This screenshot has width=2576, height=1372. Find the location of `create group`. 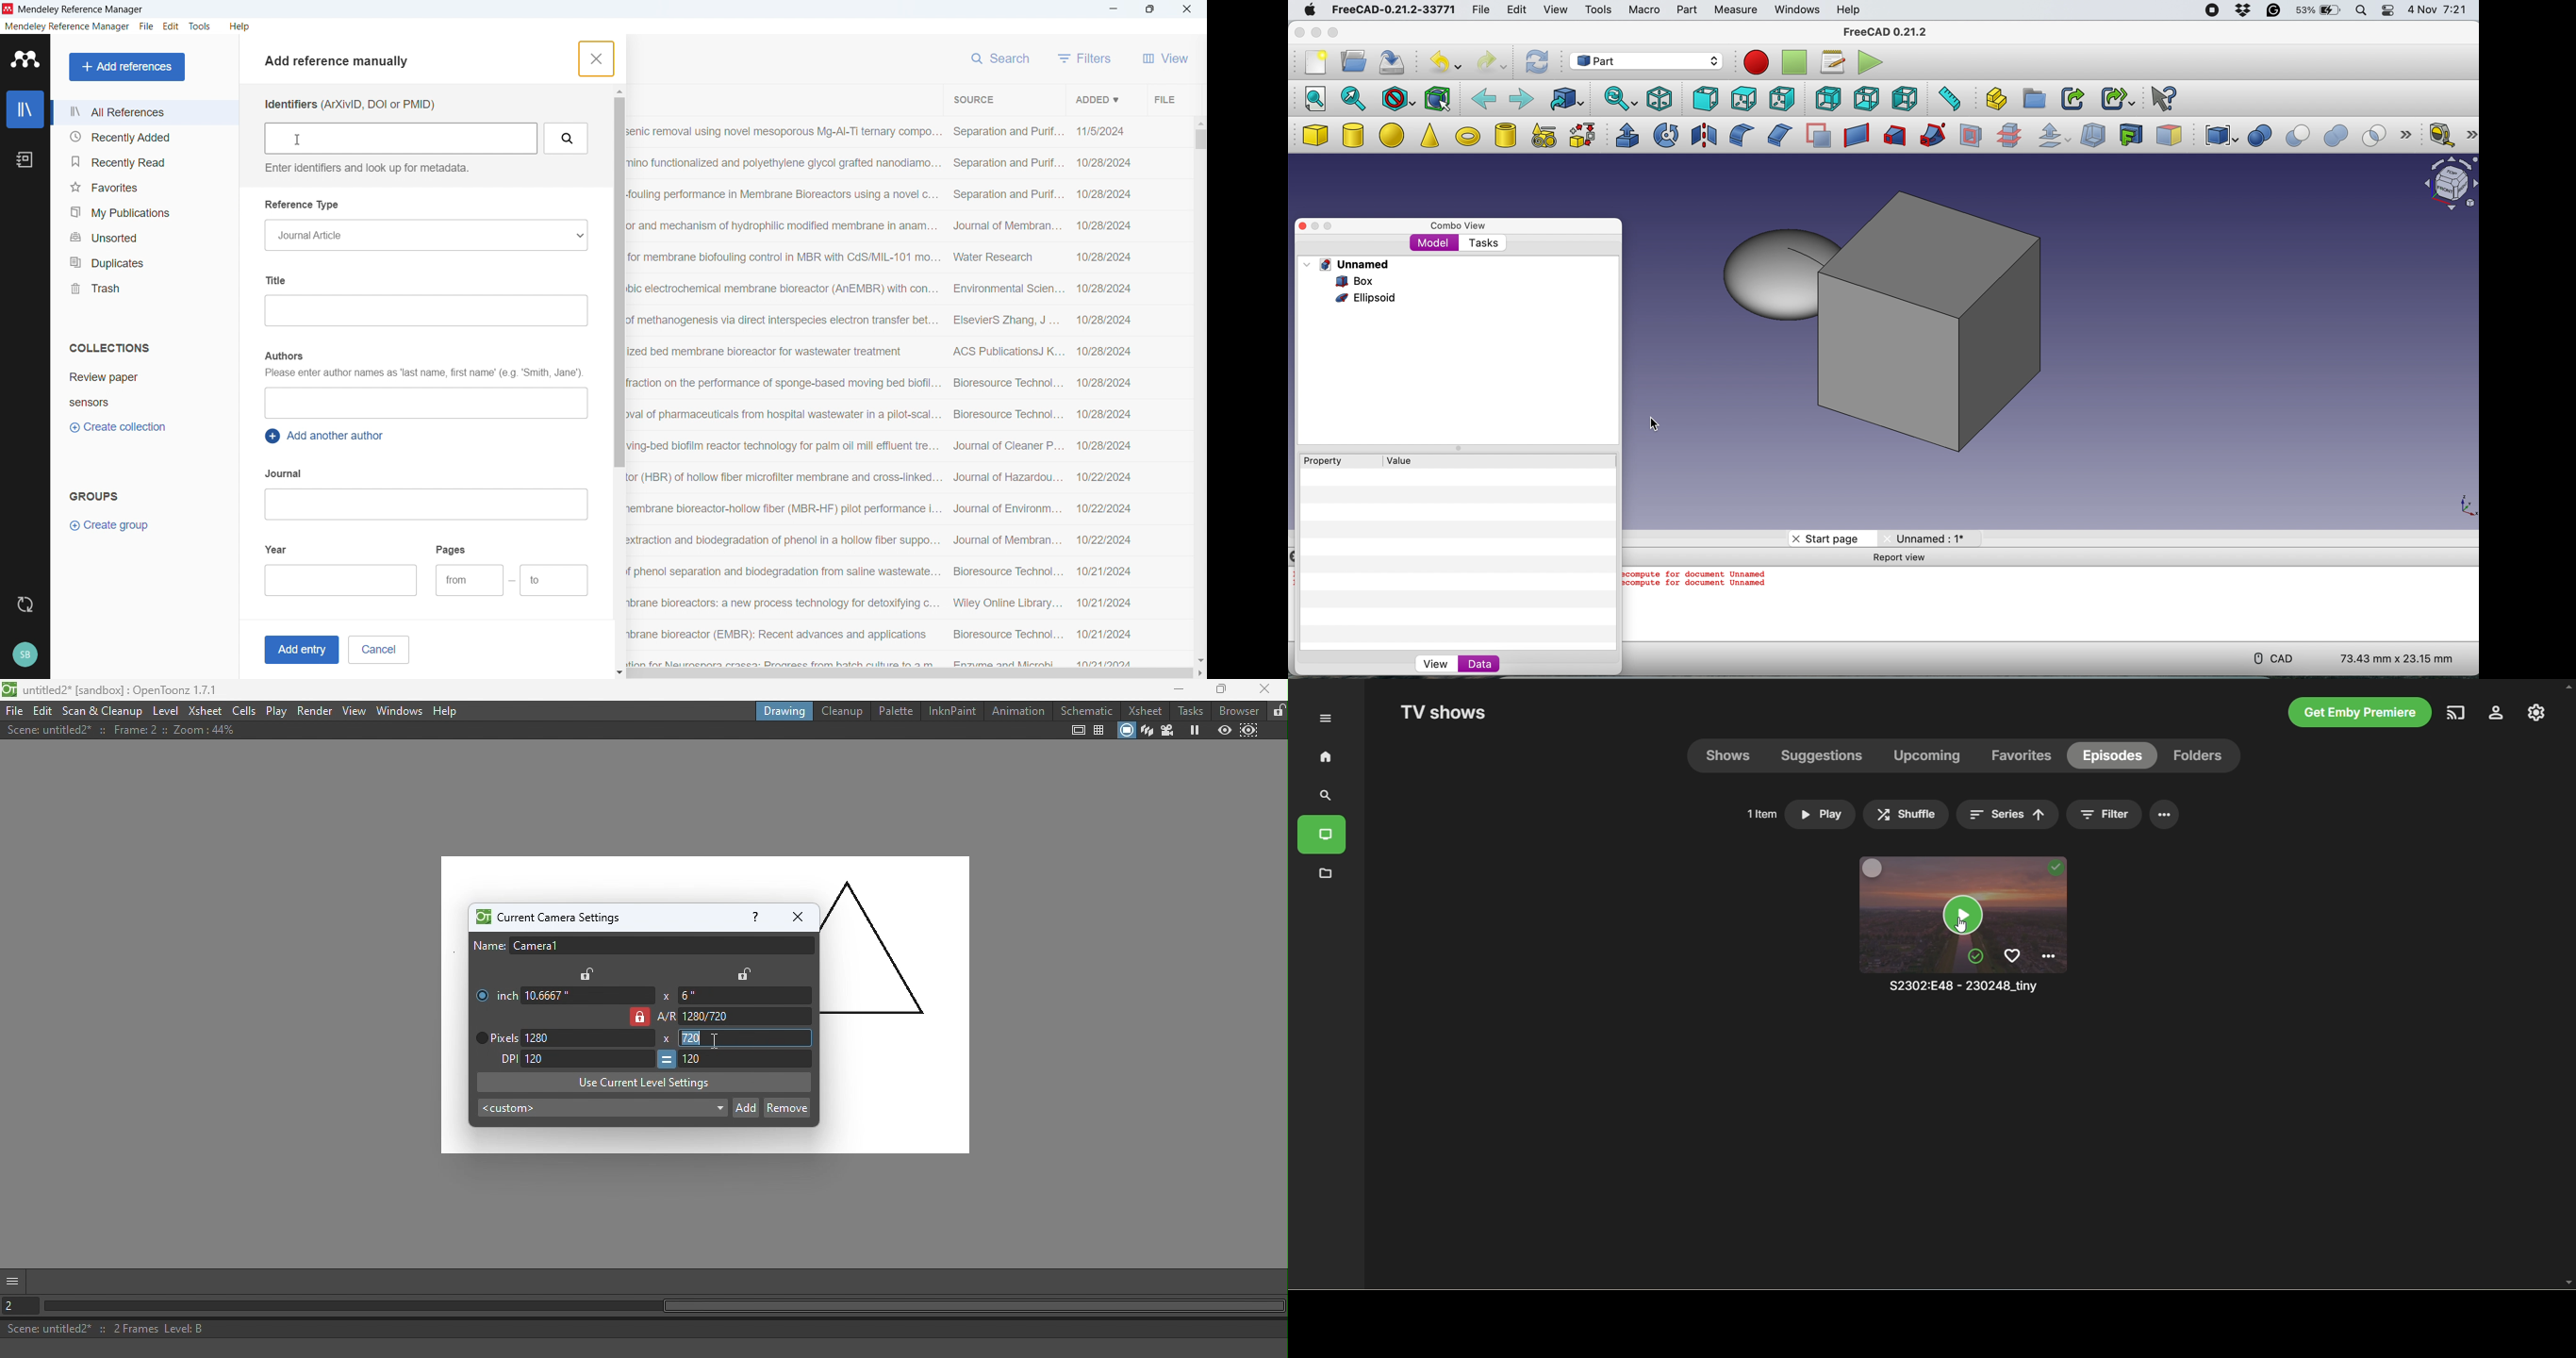

create group is located at coordinates (2035, 98).